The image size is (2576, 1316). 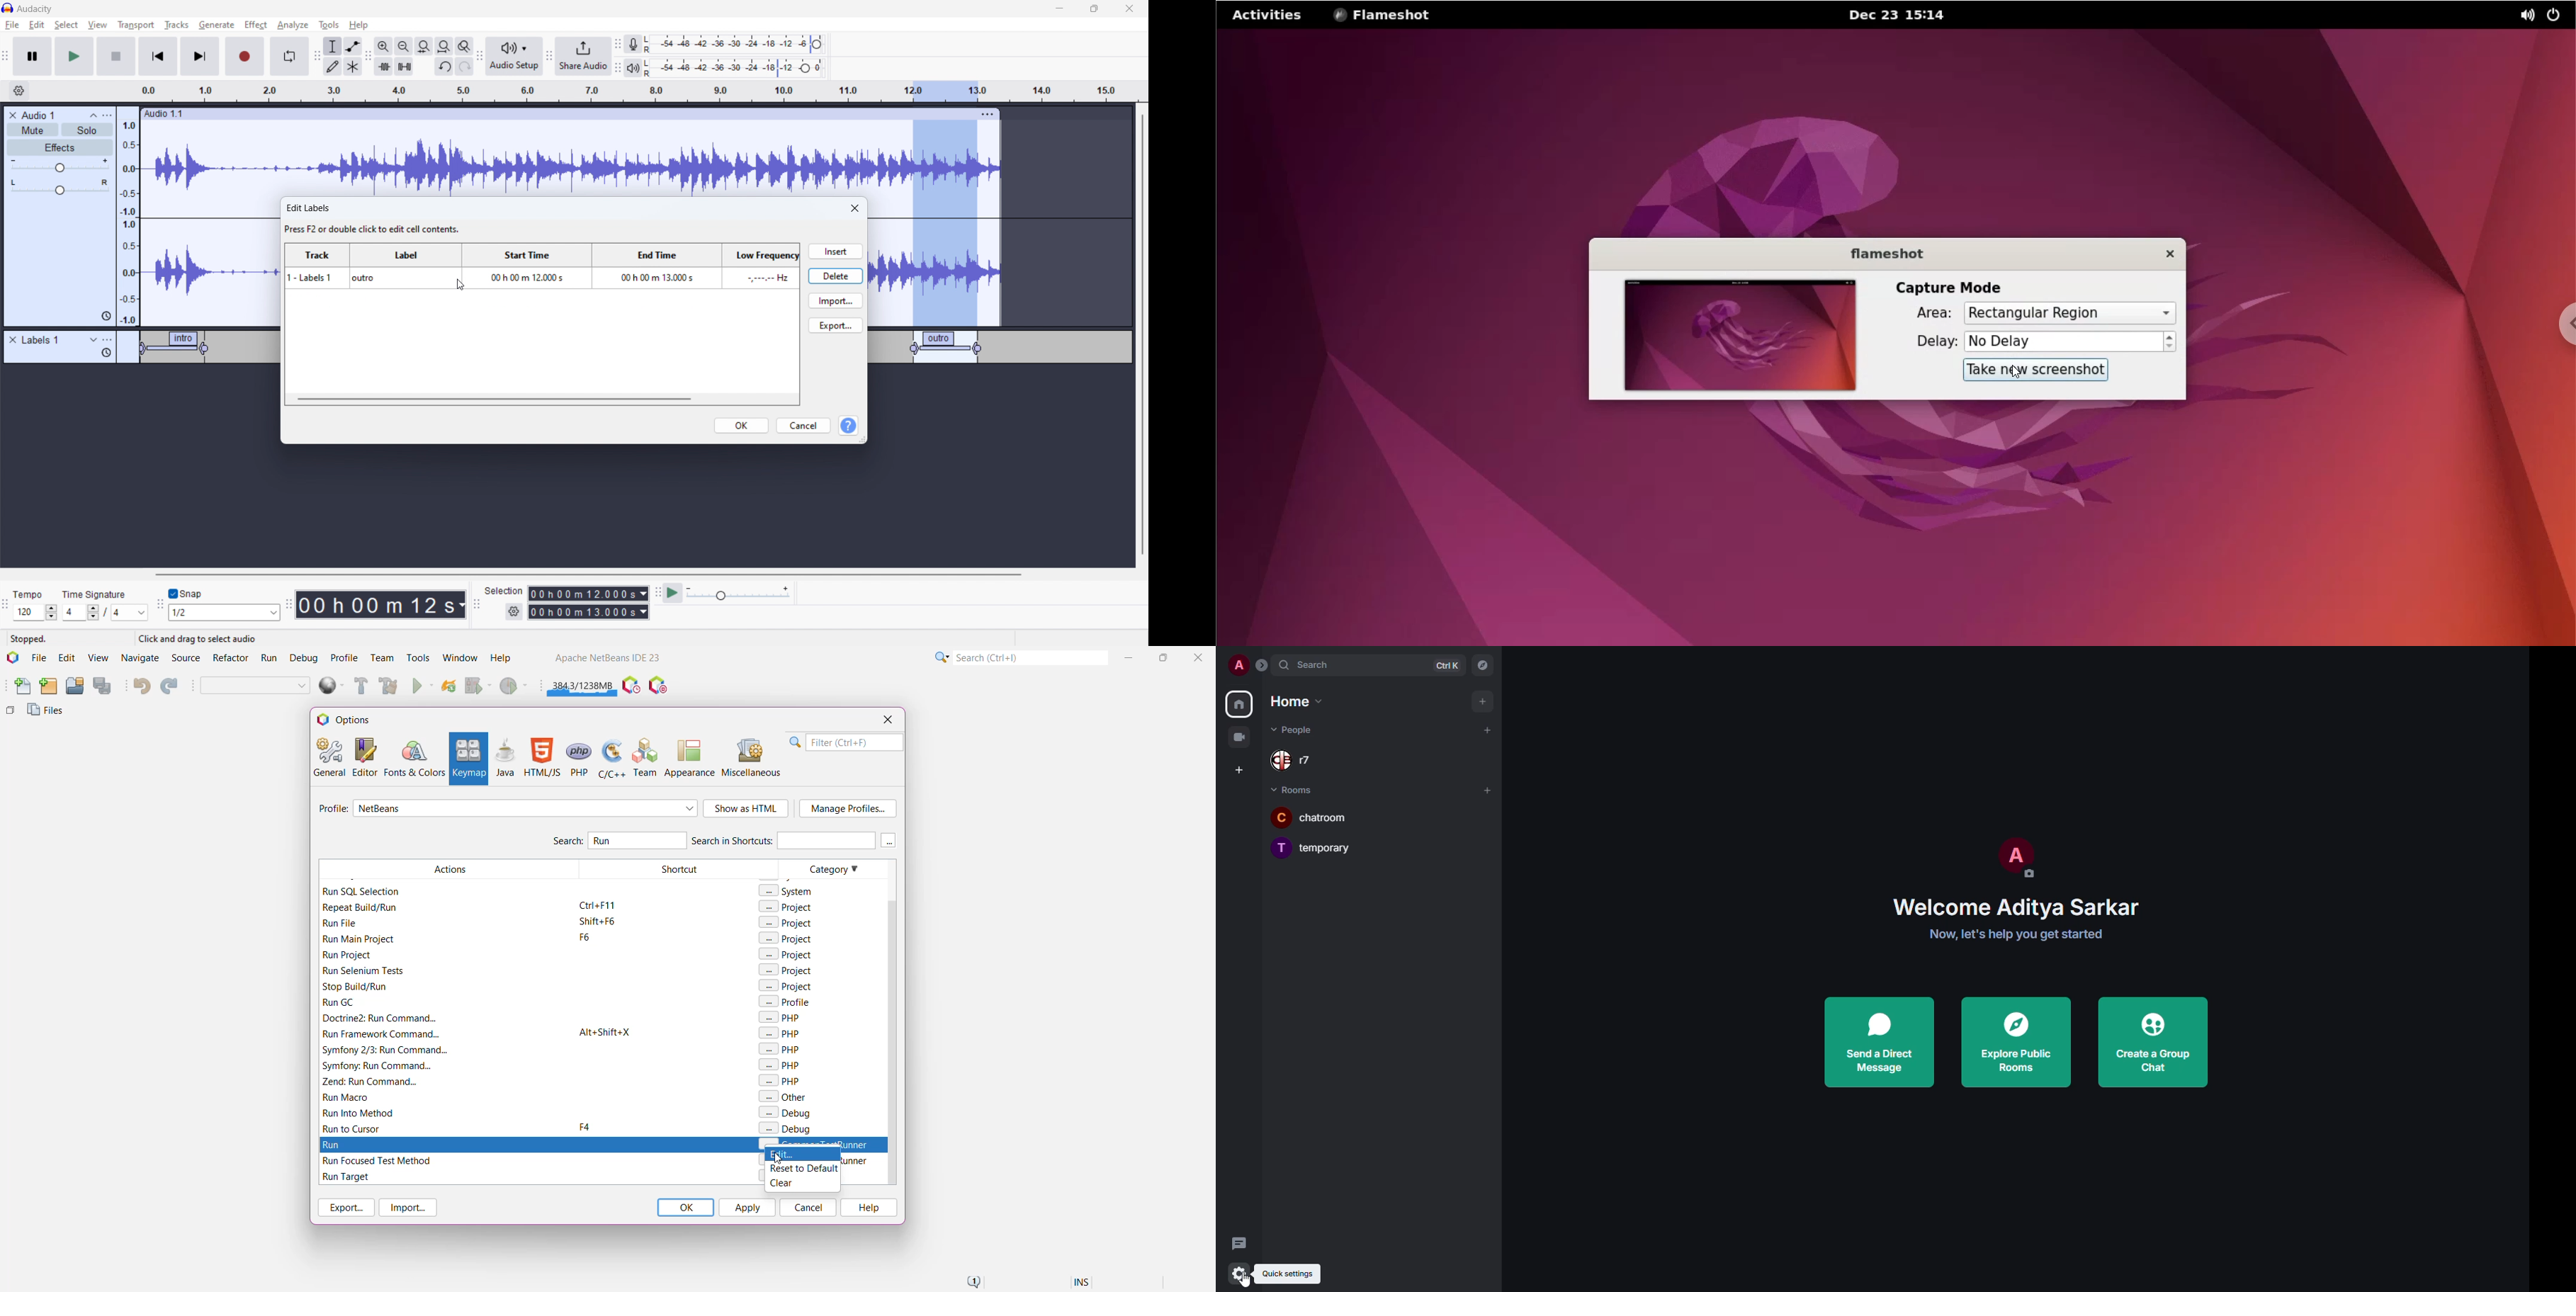 What do you see at coordinates (848, 809) in the screenshot?
I see `Manage Profile` at bounding box center [848, 809].